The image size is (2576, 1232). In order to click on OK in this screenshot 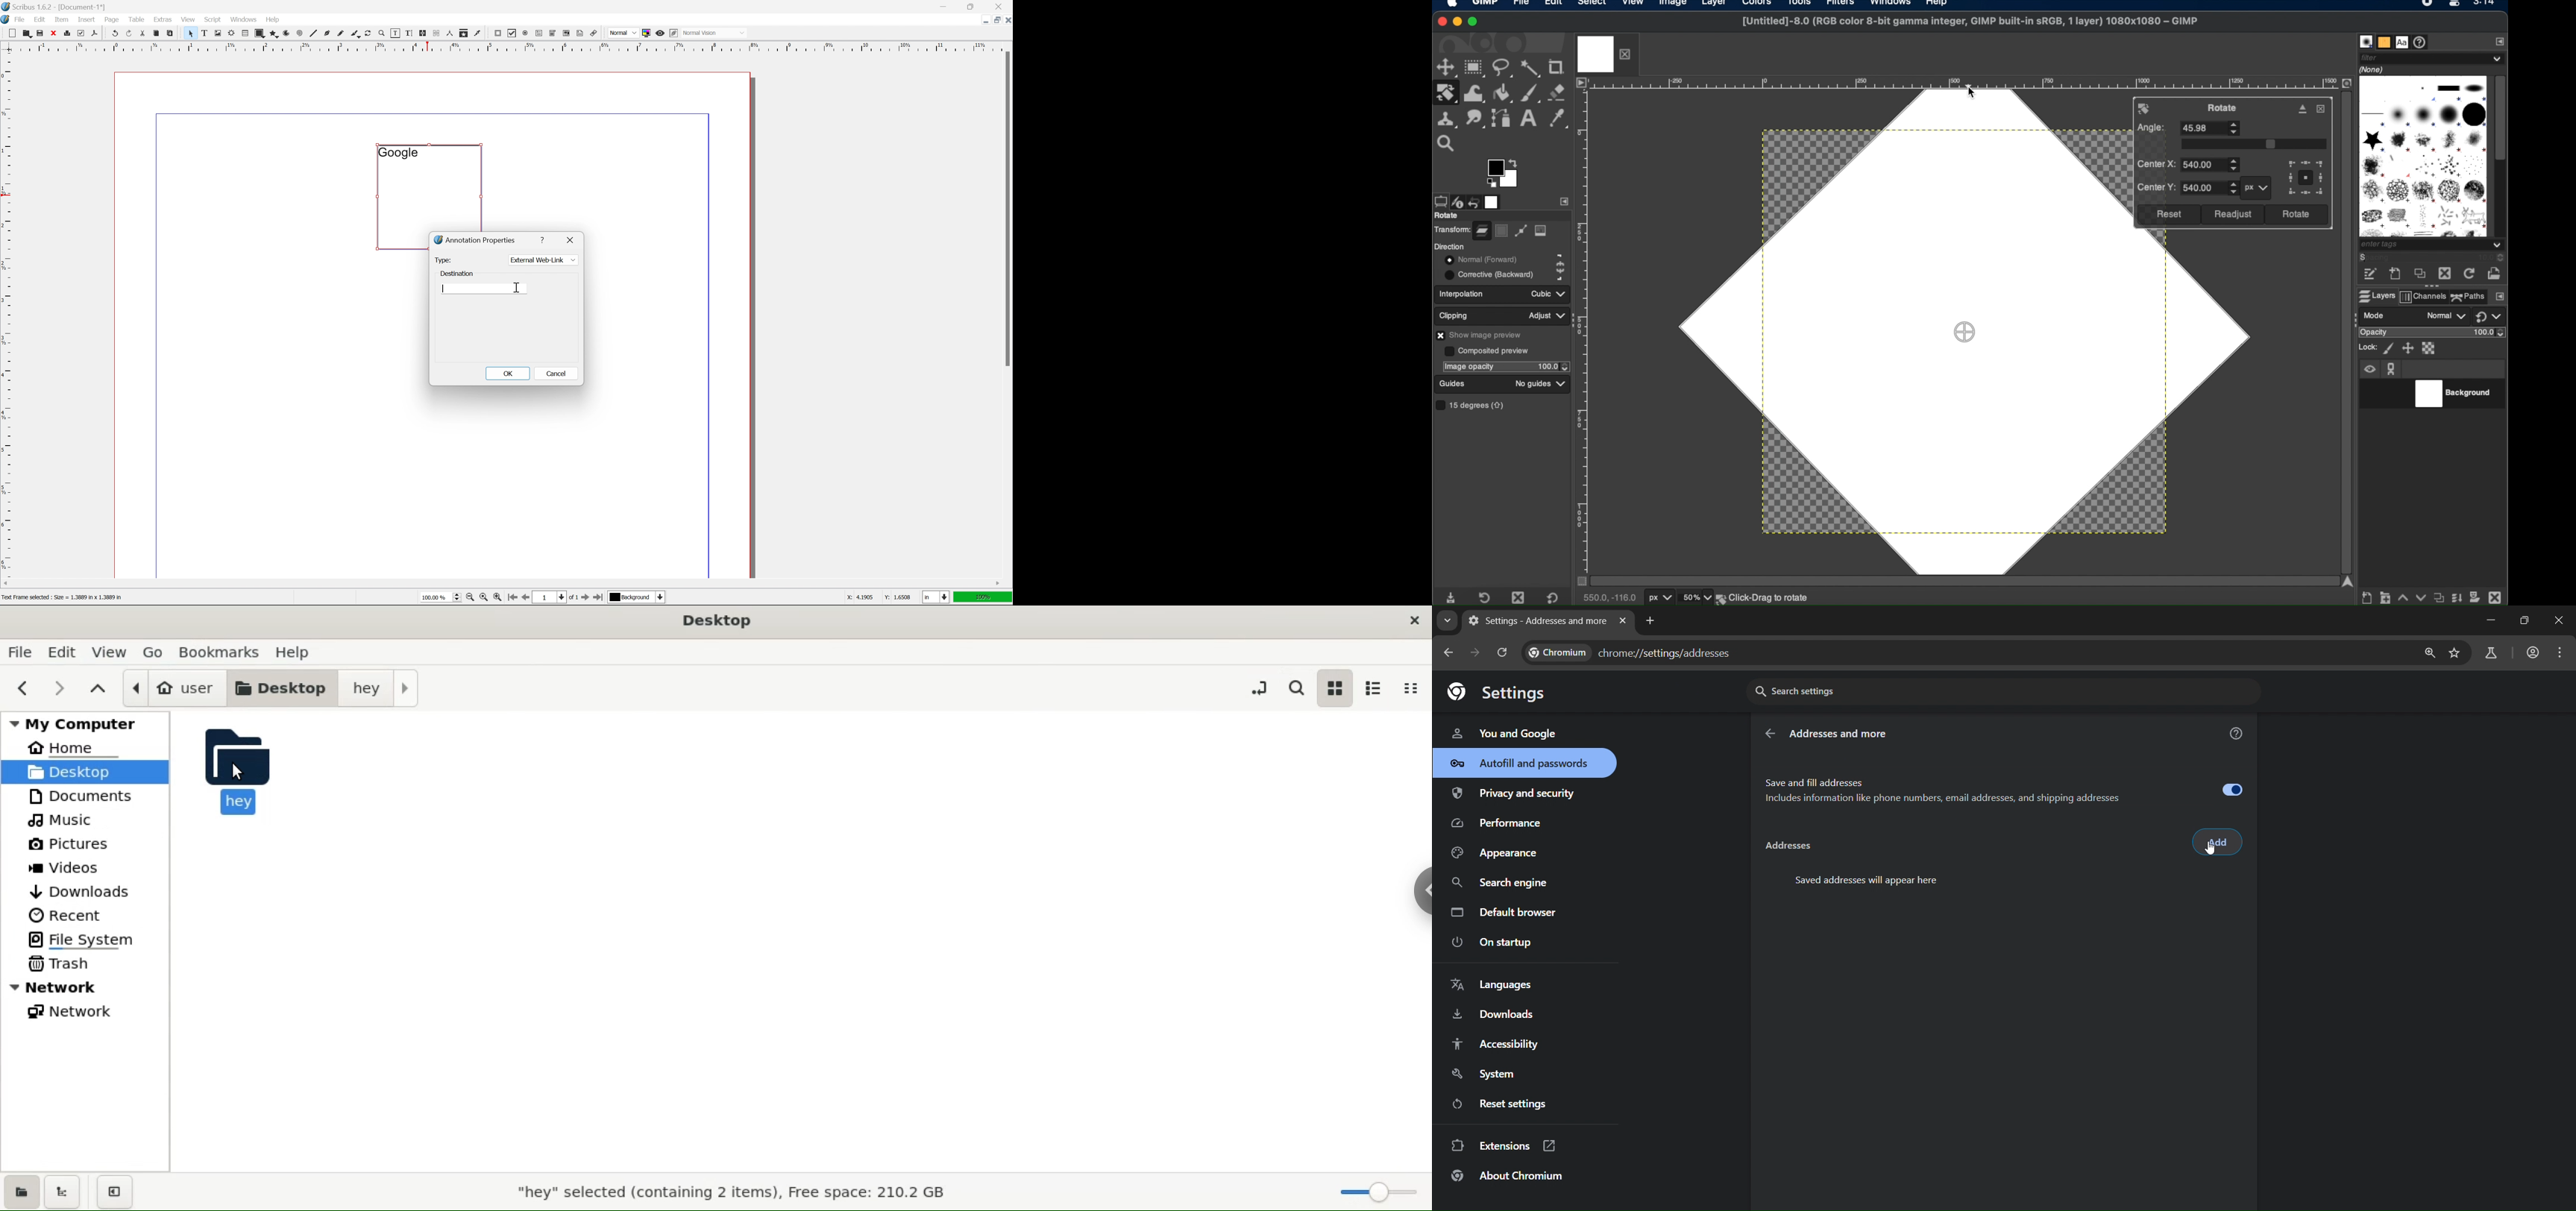, I will do `click(507, 373)`.